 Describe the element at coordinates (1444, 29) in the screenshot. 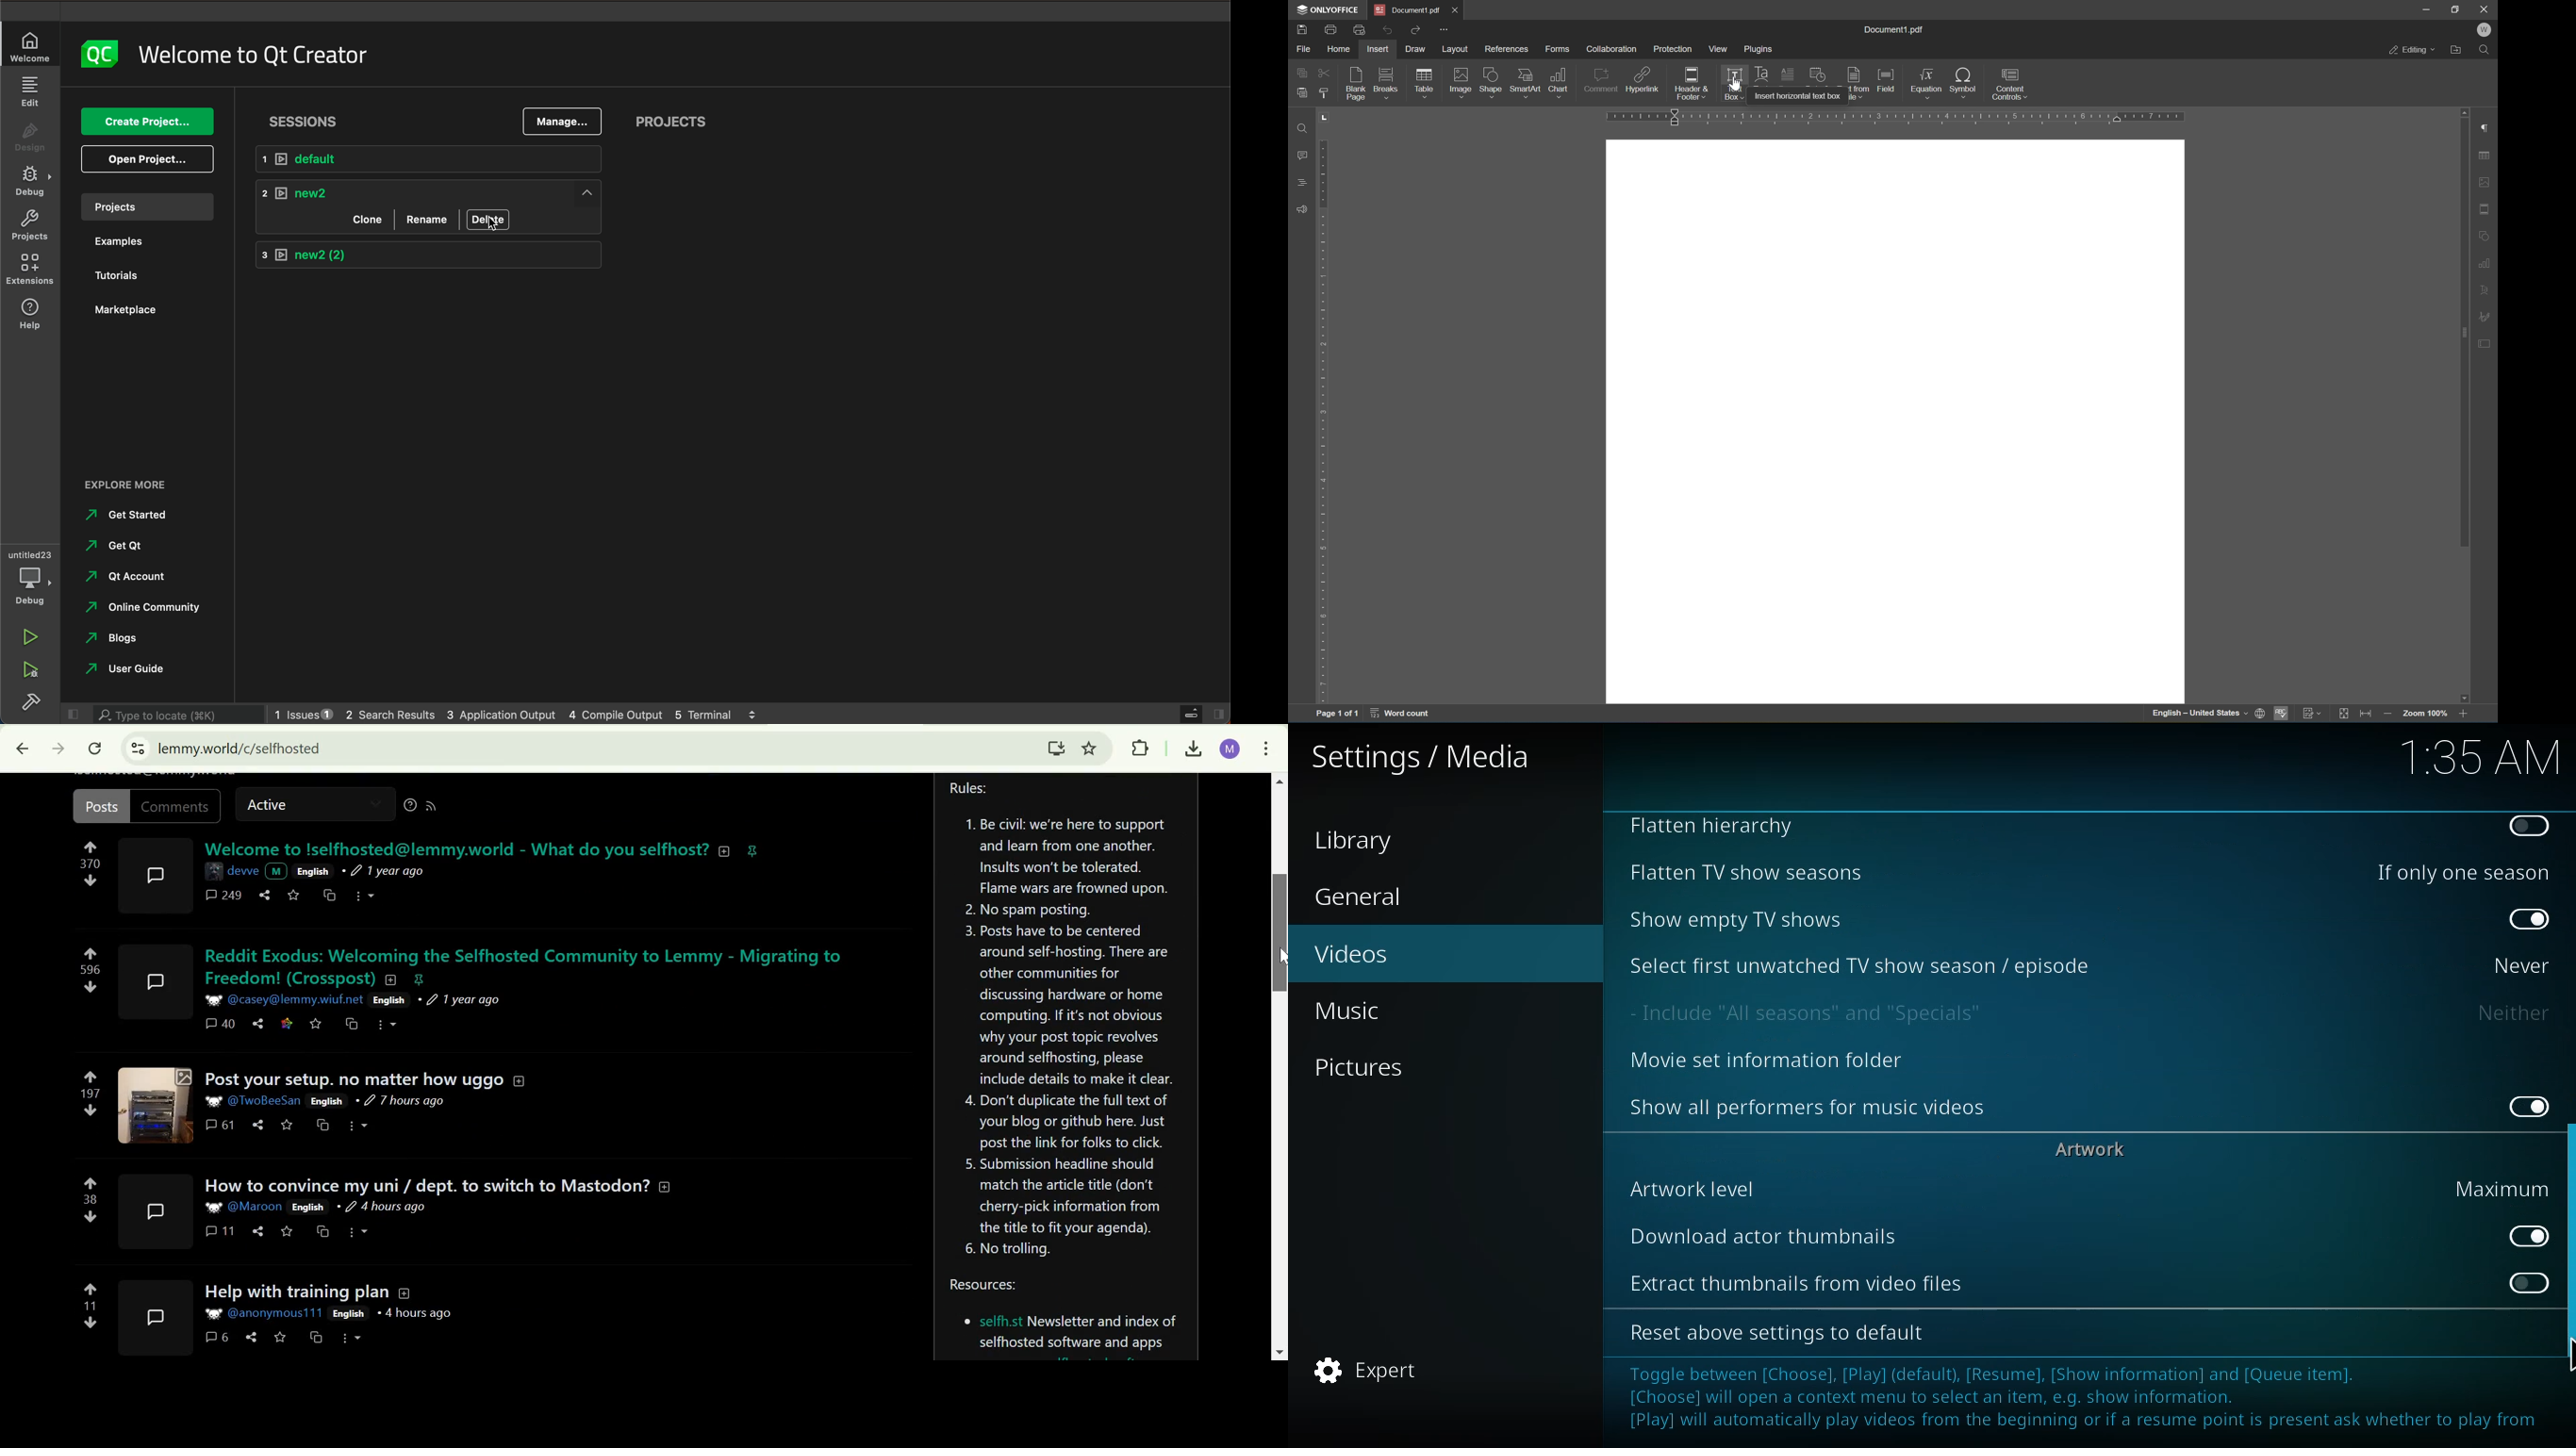

I see `More` at that location.